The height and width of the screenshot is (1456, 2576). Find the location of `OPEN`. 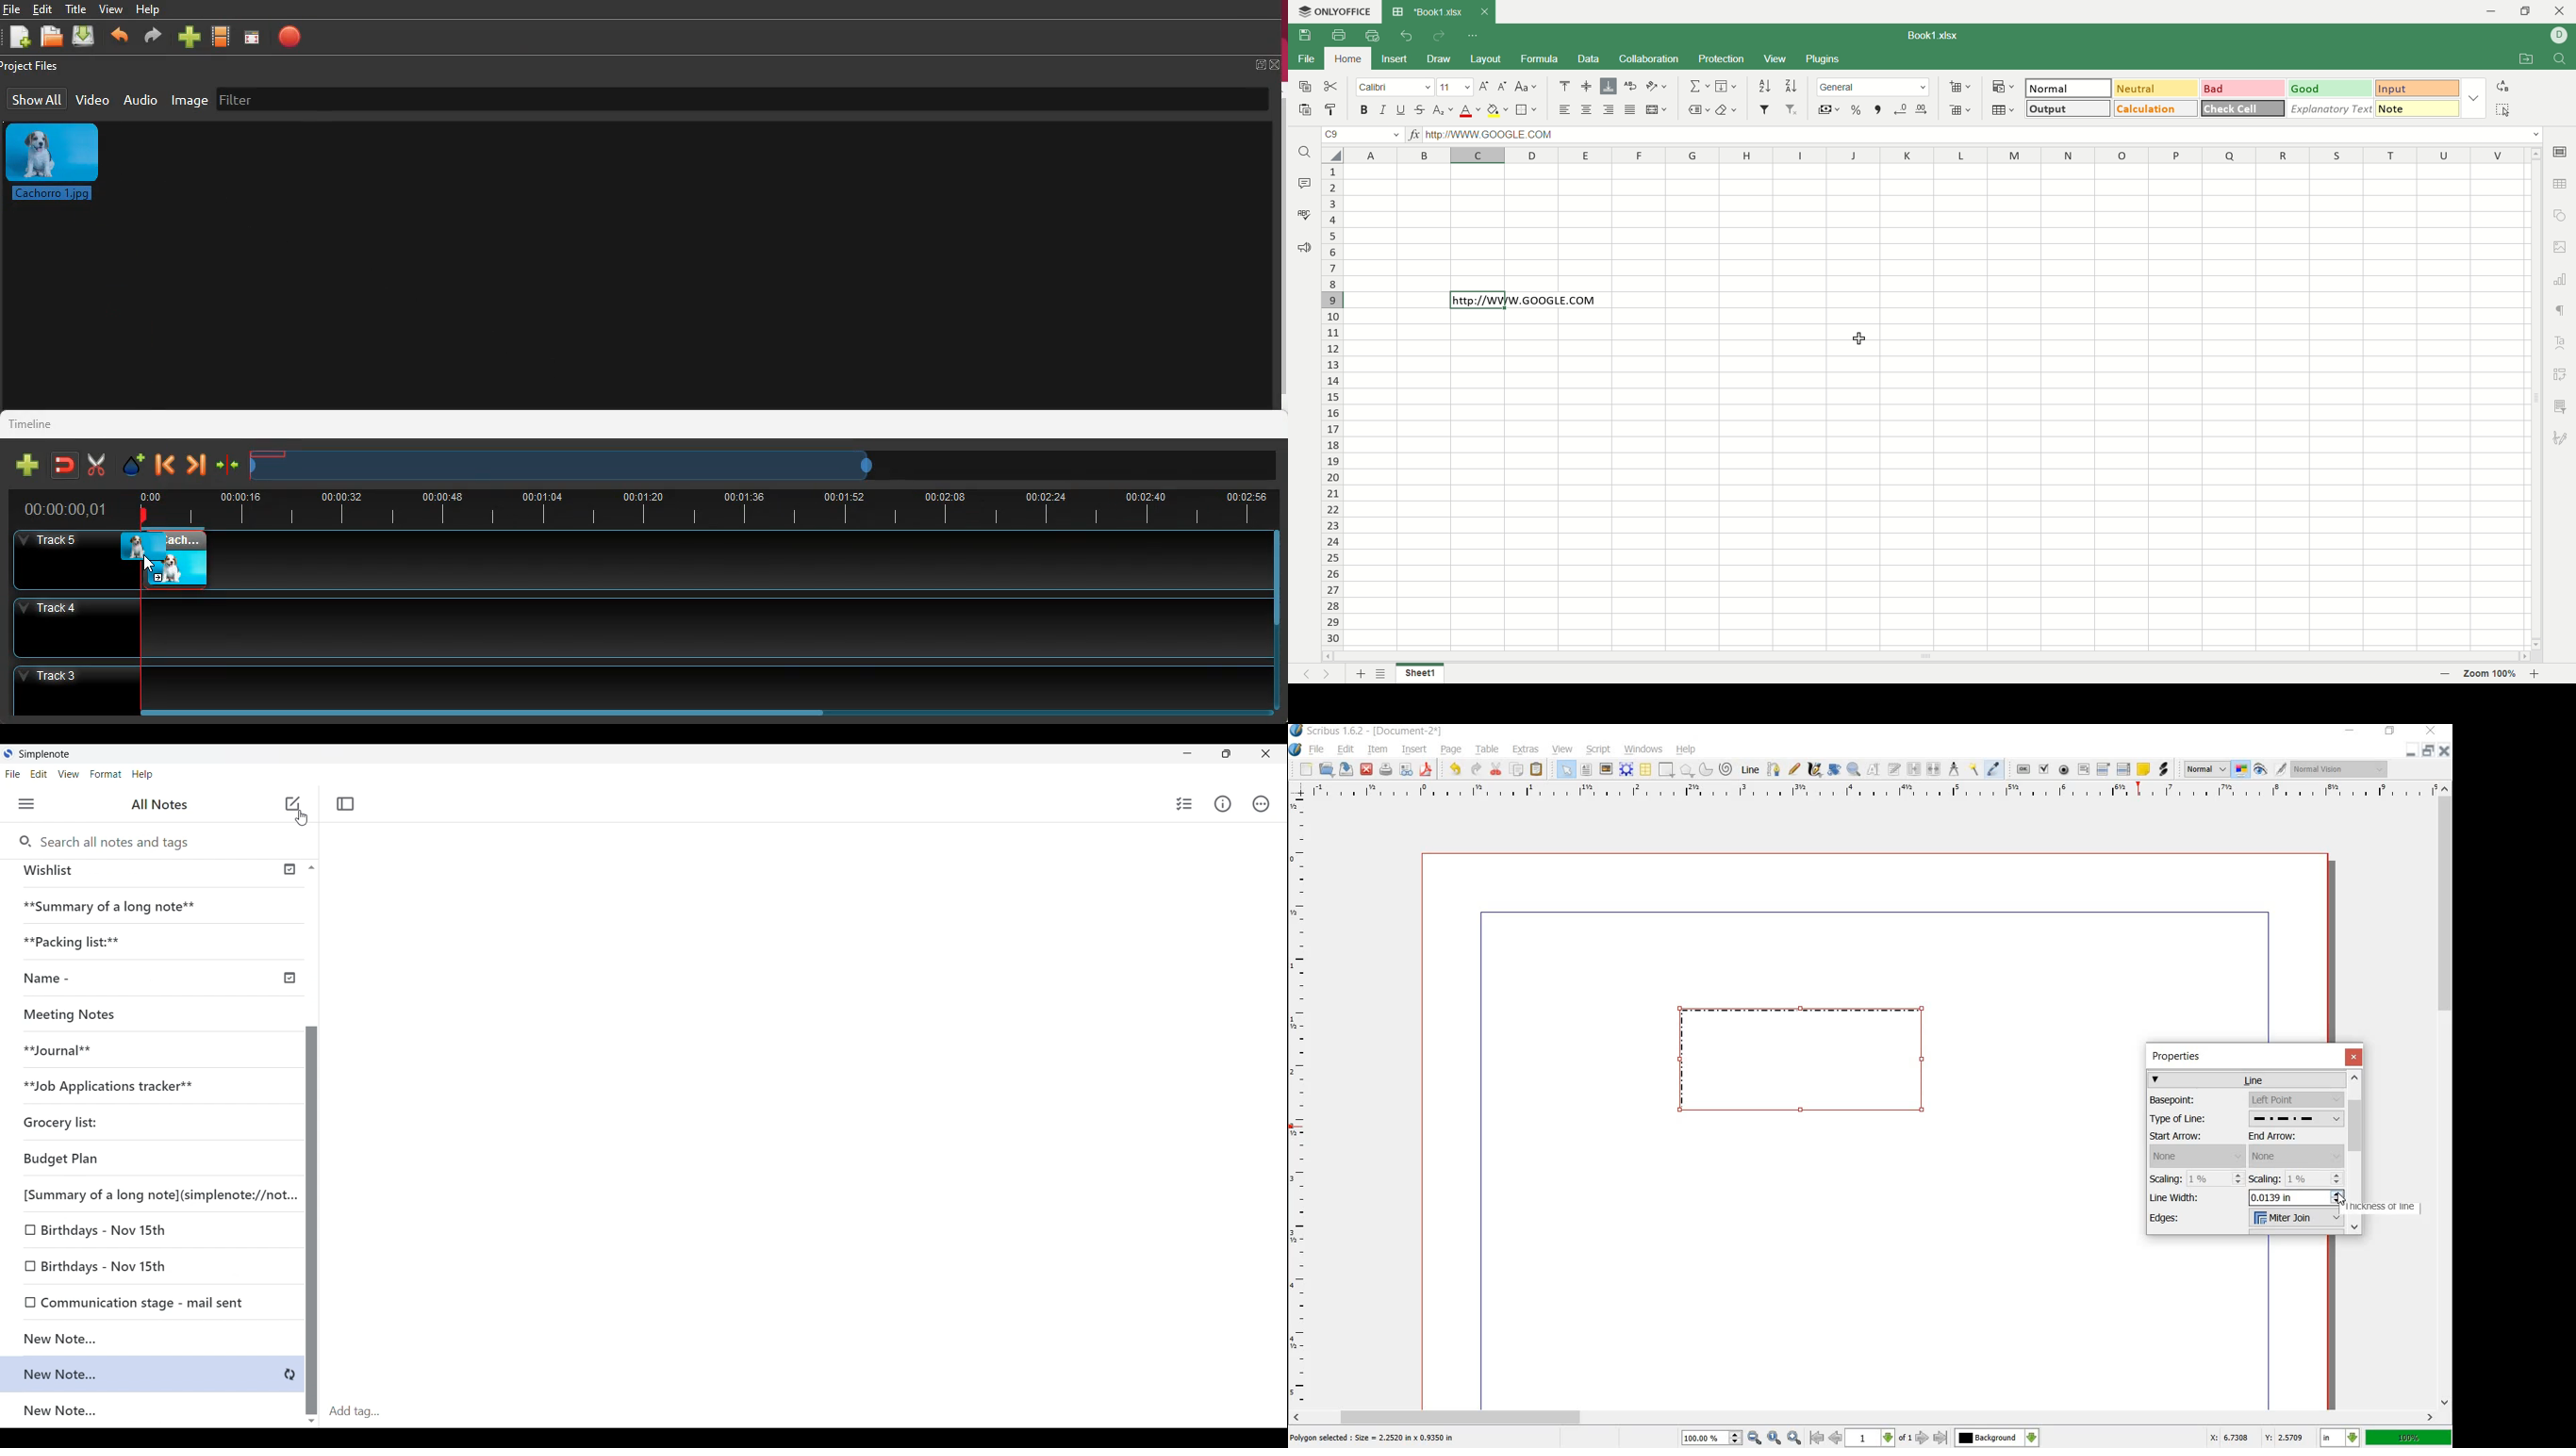

OPEN is located at coordinates (1327, 770).